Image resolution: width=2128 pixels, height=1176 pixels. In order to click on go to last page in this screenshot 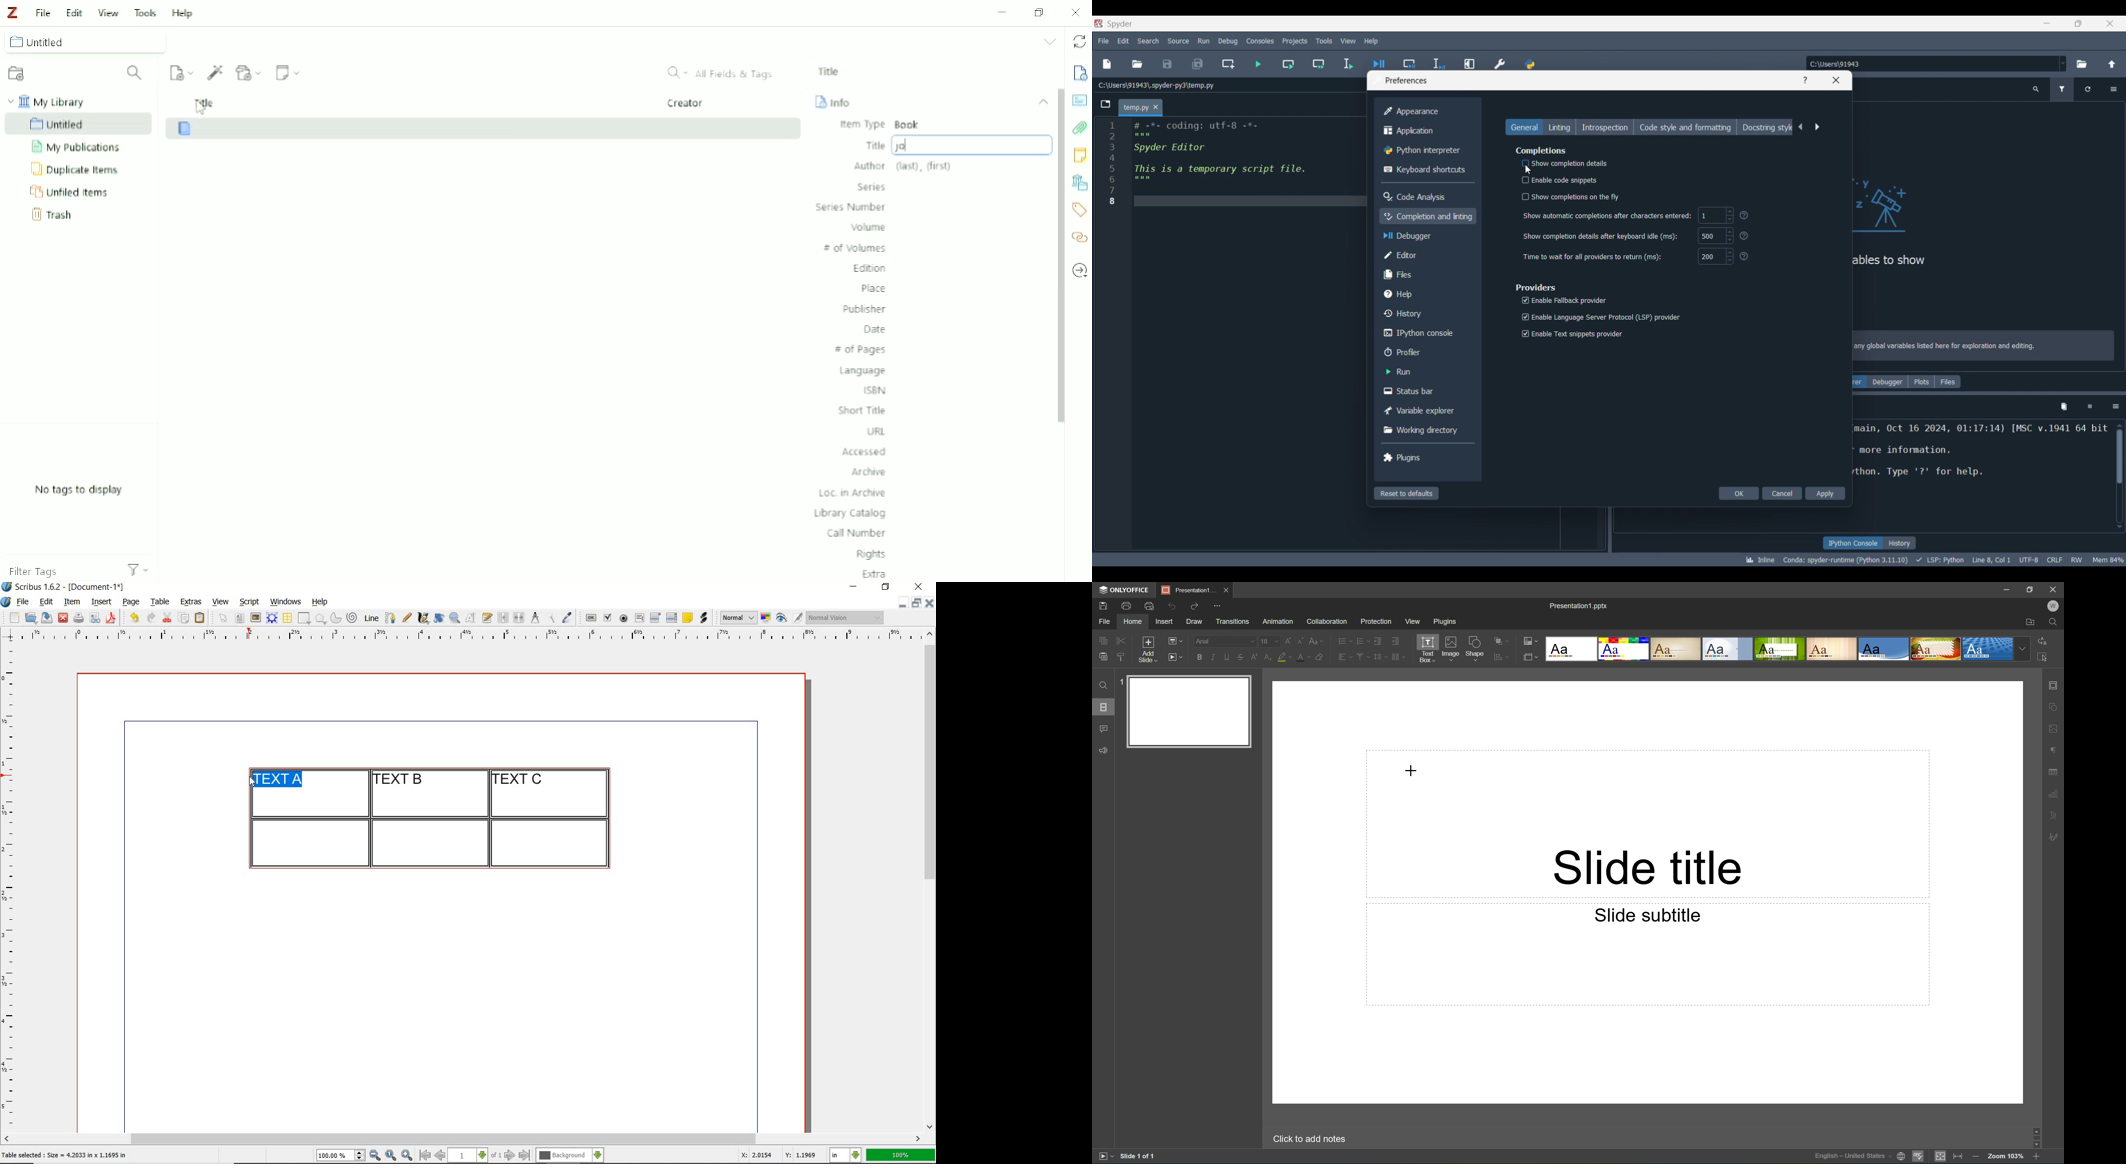, I will do `click(525, 1156)`.